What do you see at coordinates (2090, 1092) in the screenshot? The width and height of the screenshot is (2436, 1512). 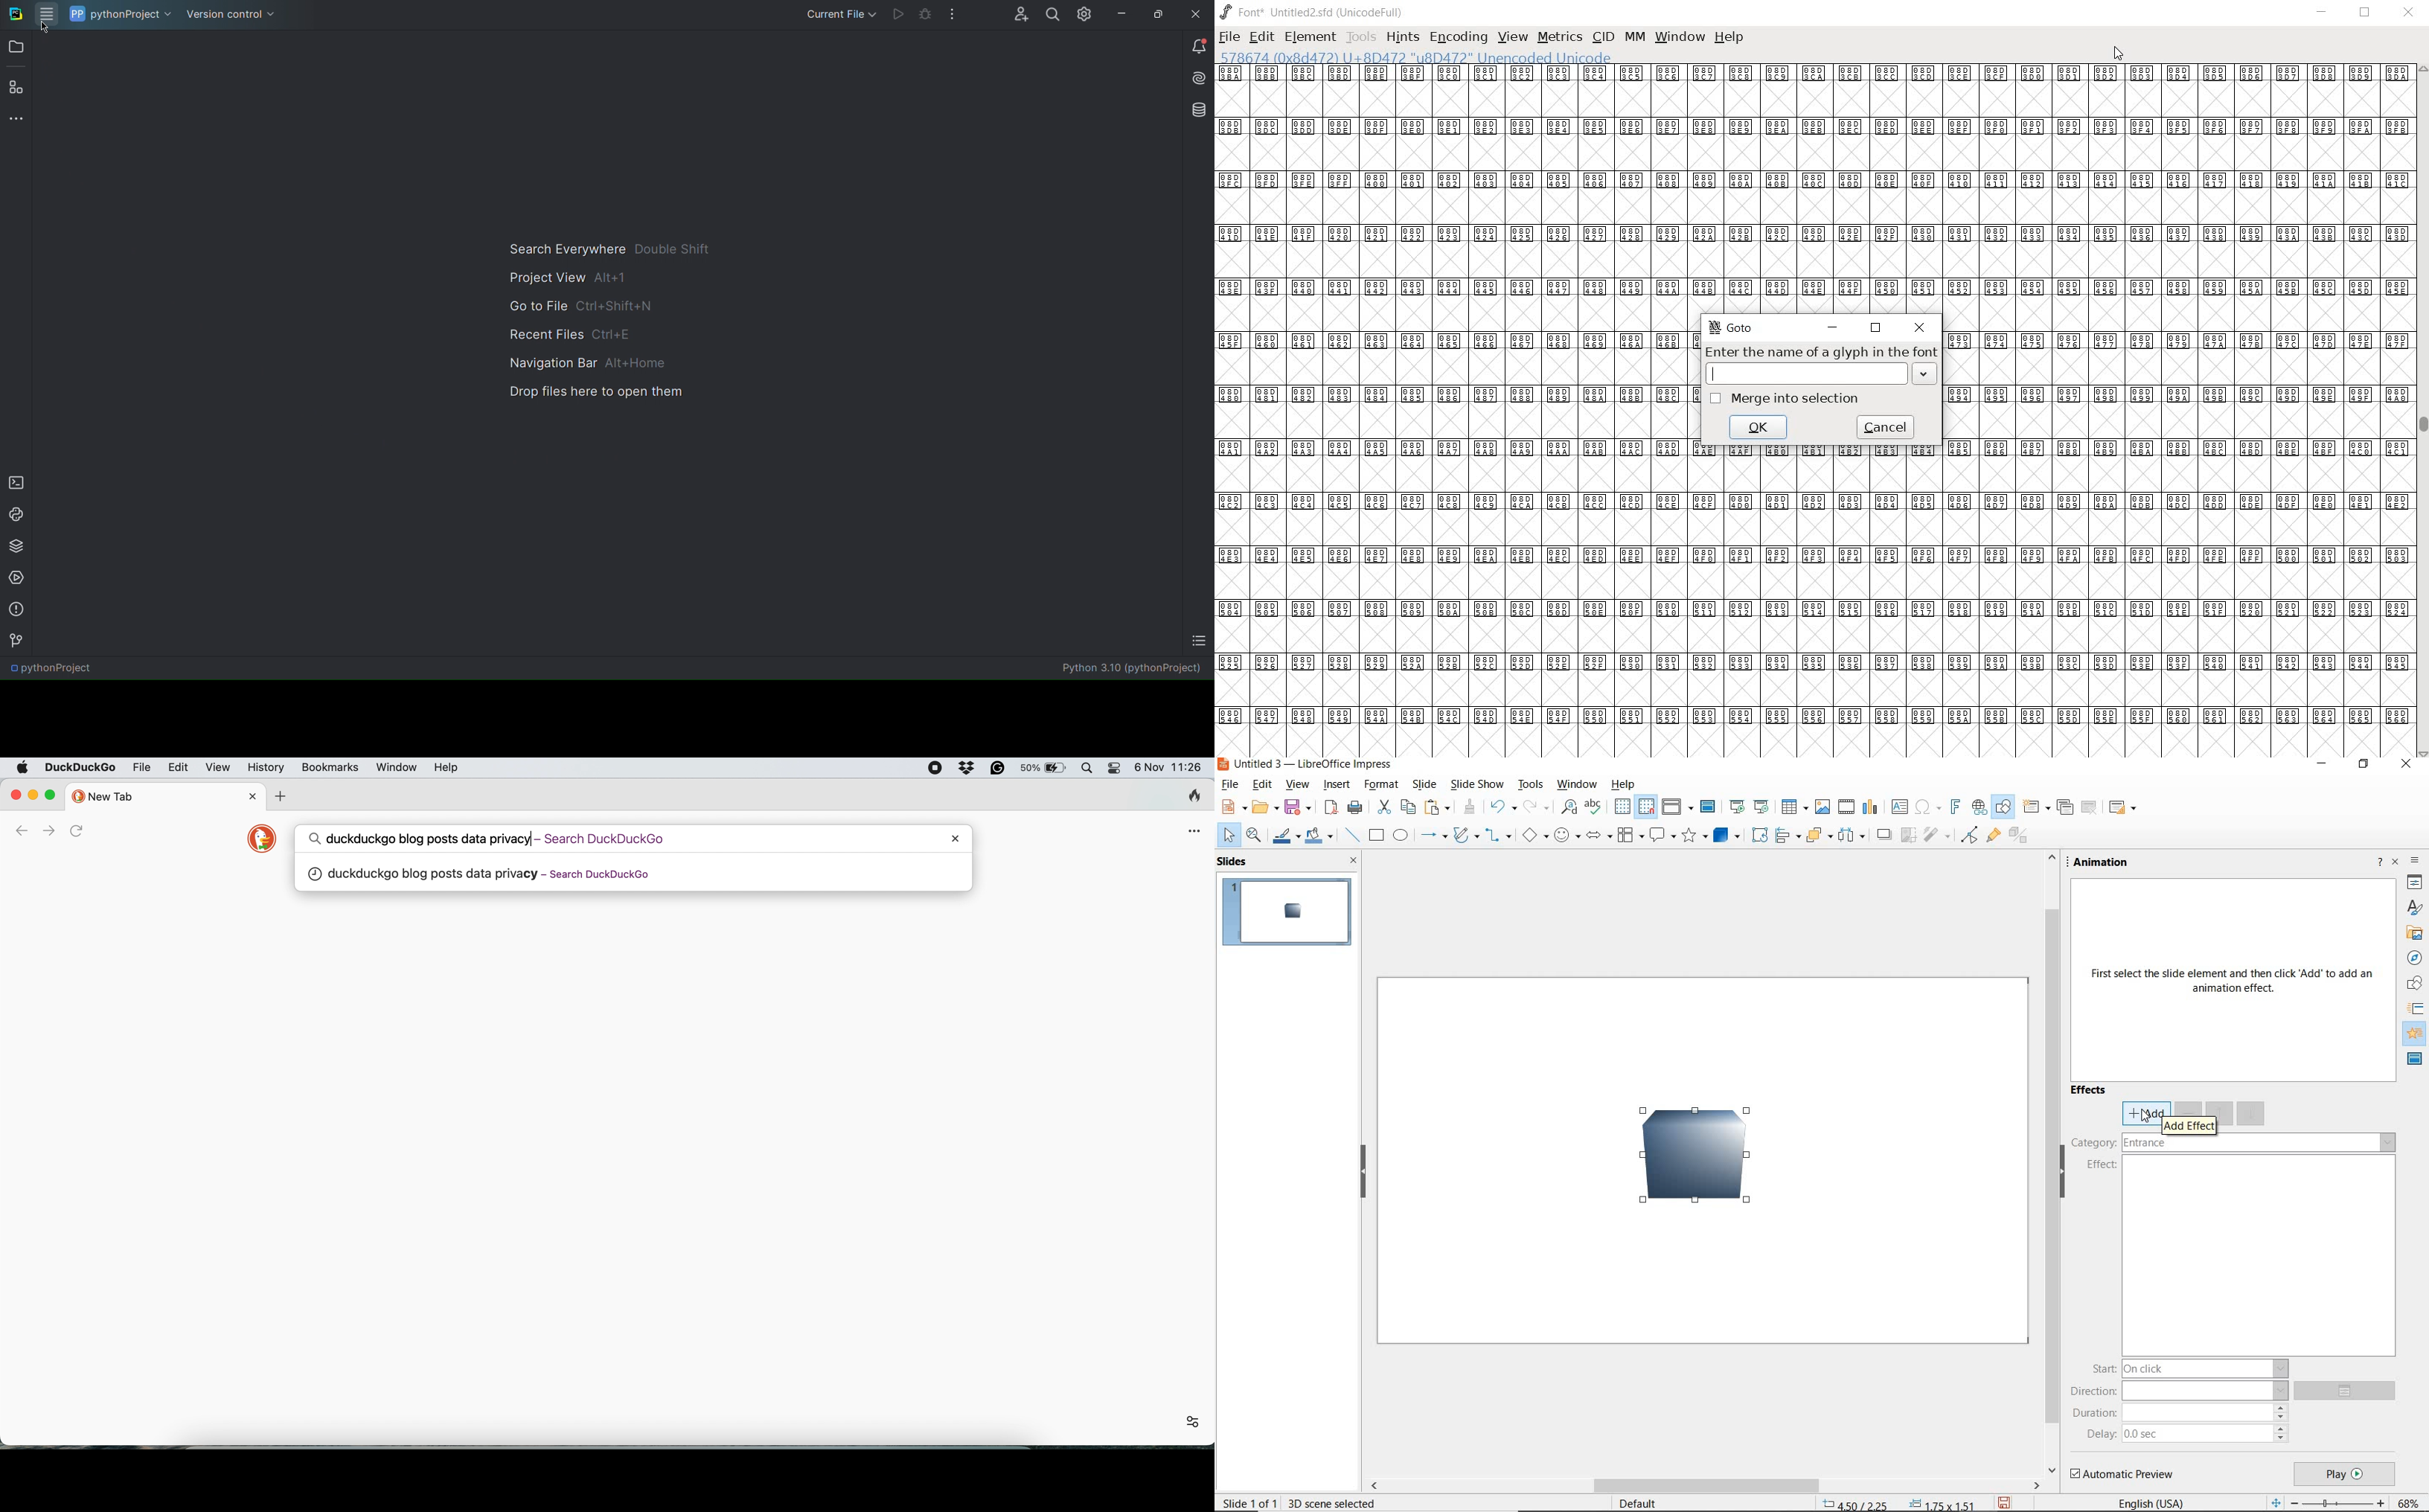 I see `effects` at bounding box center [2090, 1092].